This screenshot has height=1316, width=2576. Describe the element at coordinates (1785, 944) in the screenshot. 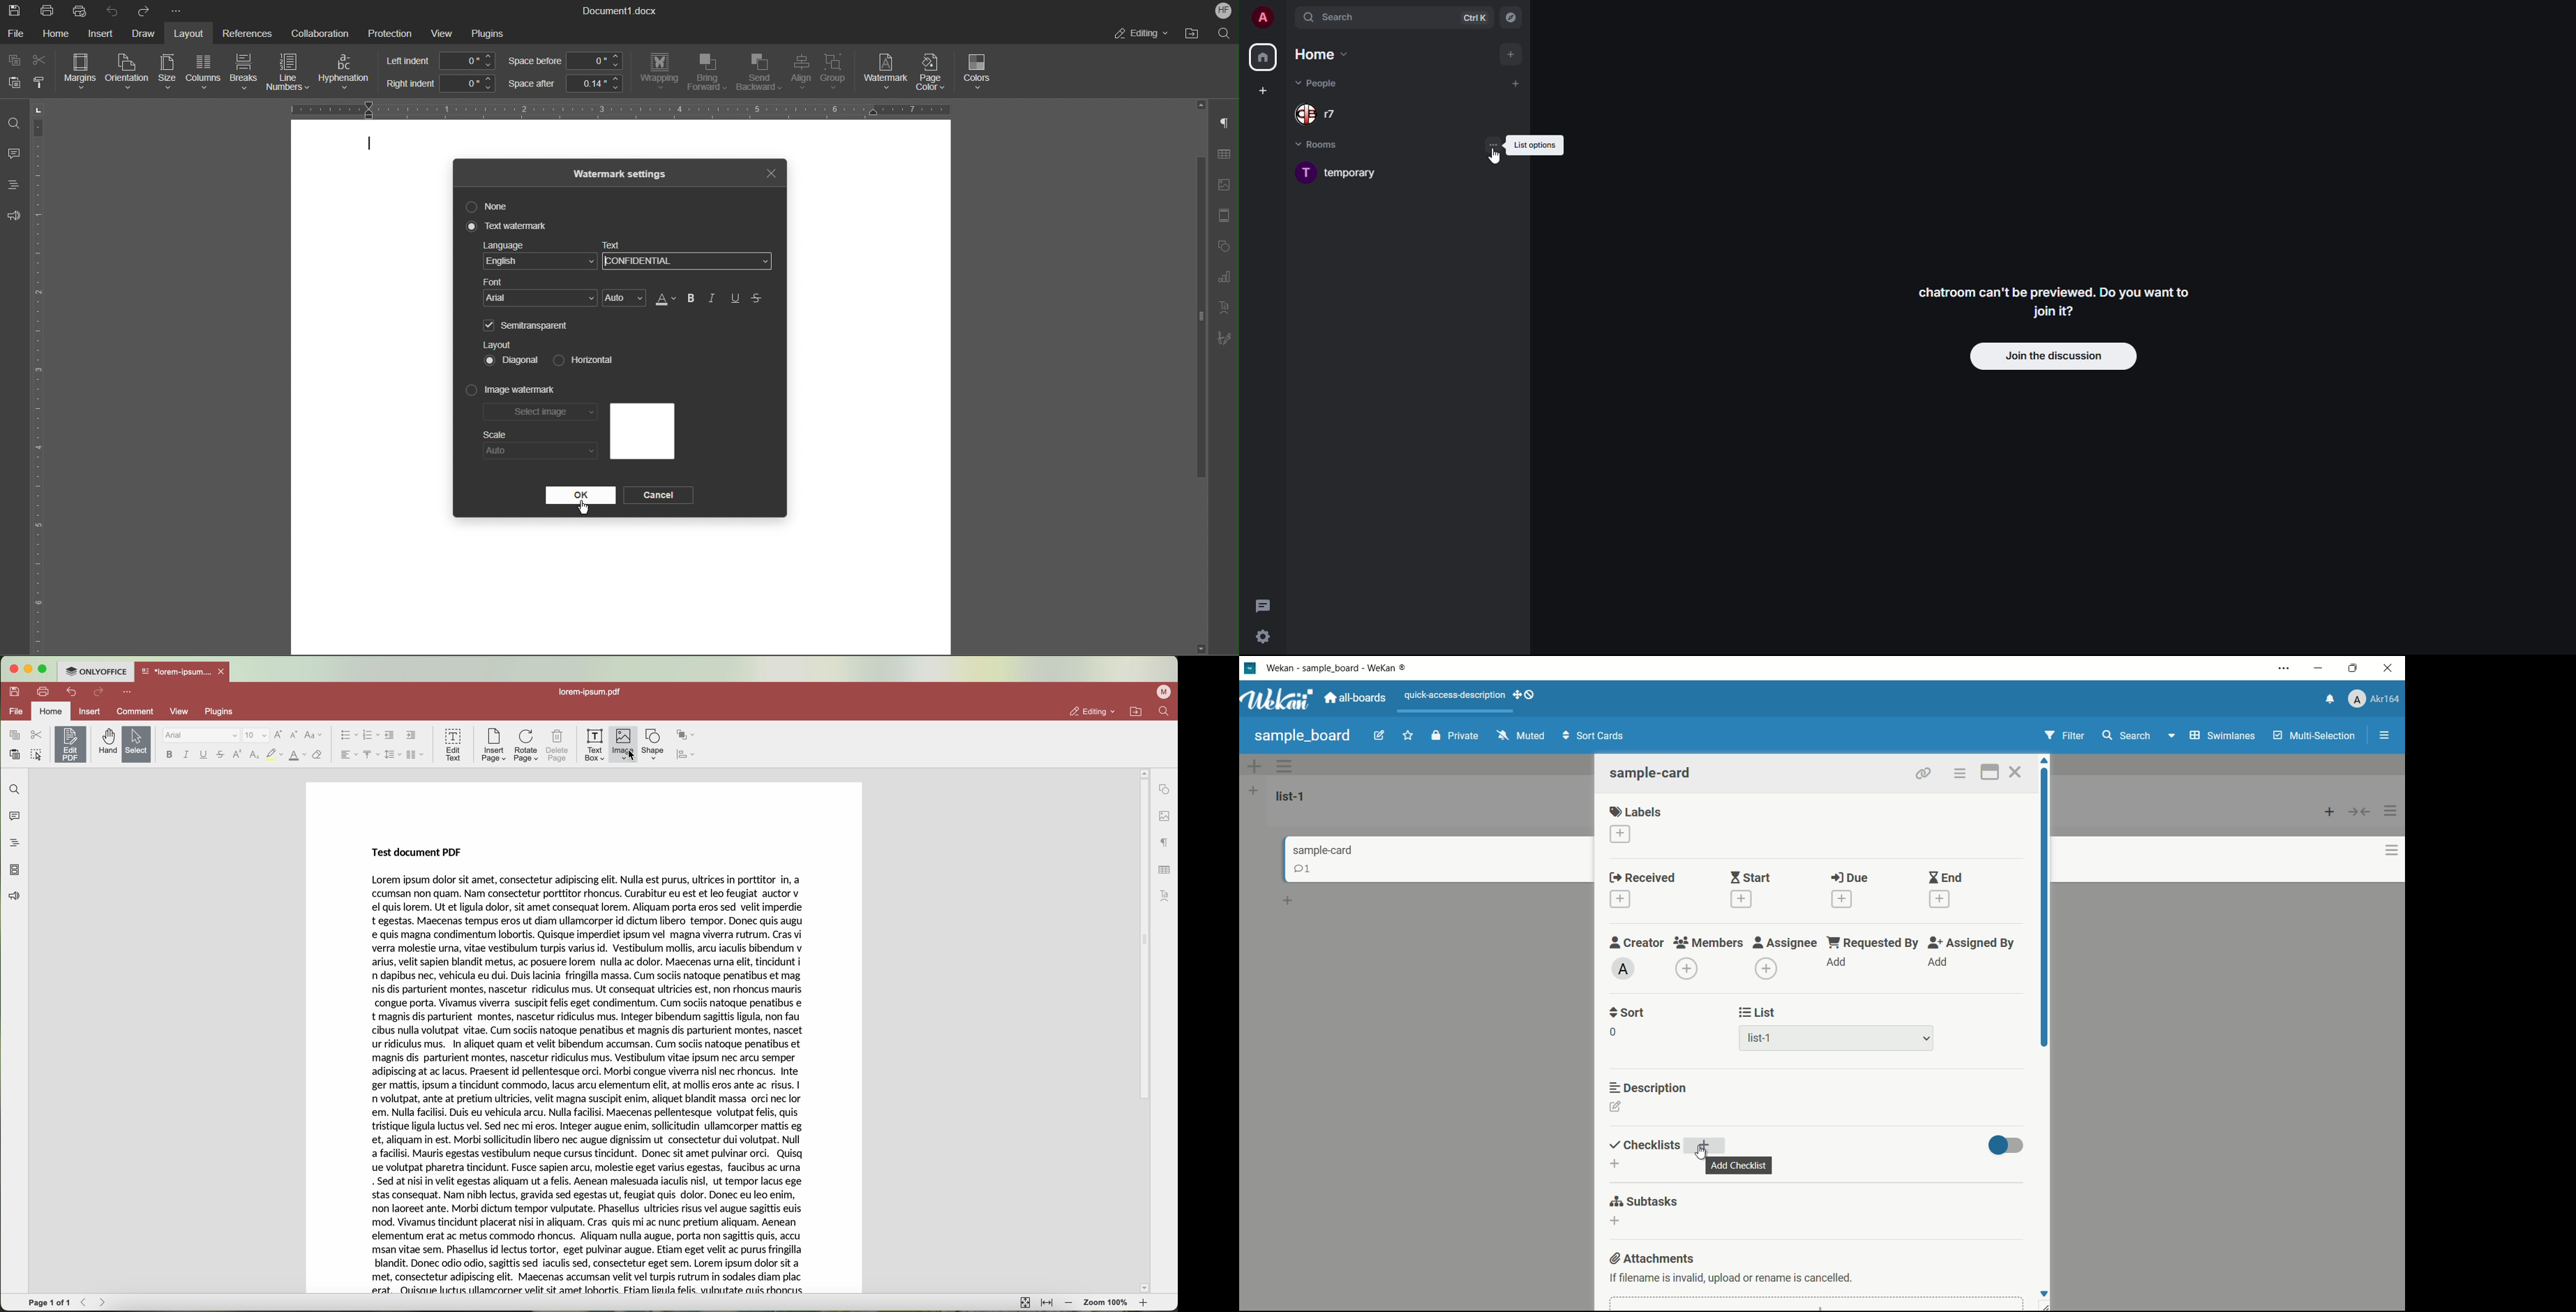

I see `assignee` at that location.